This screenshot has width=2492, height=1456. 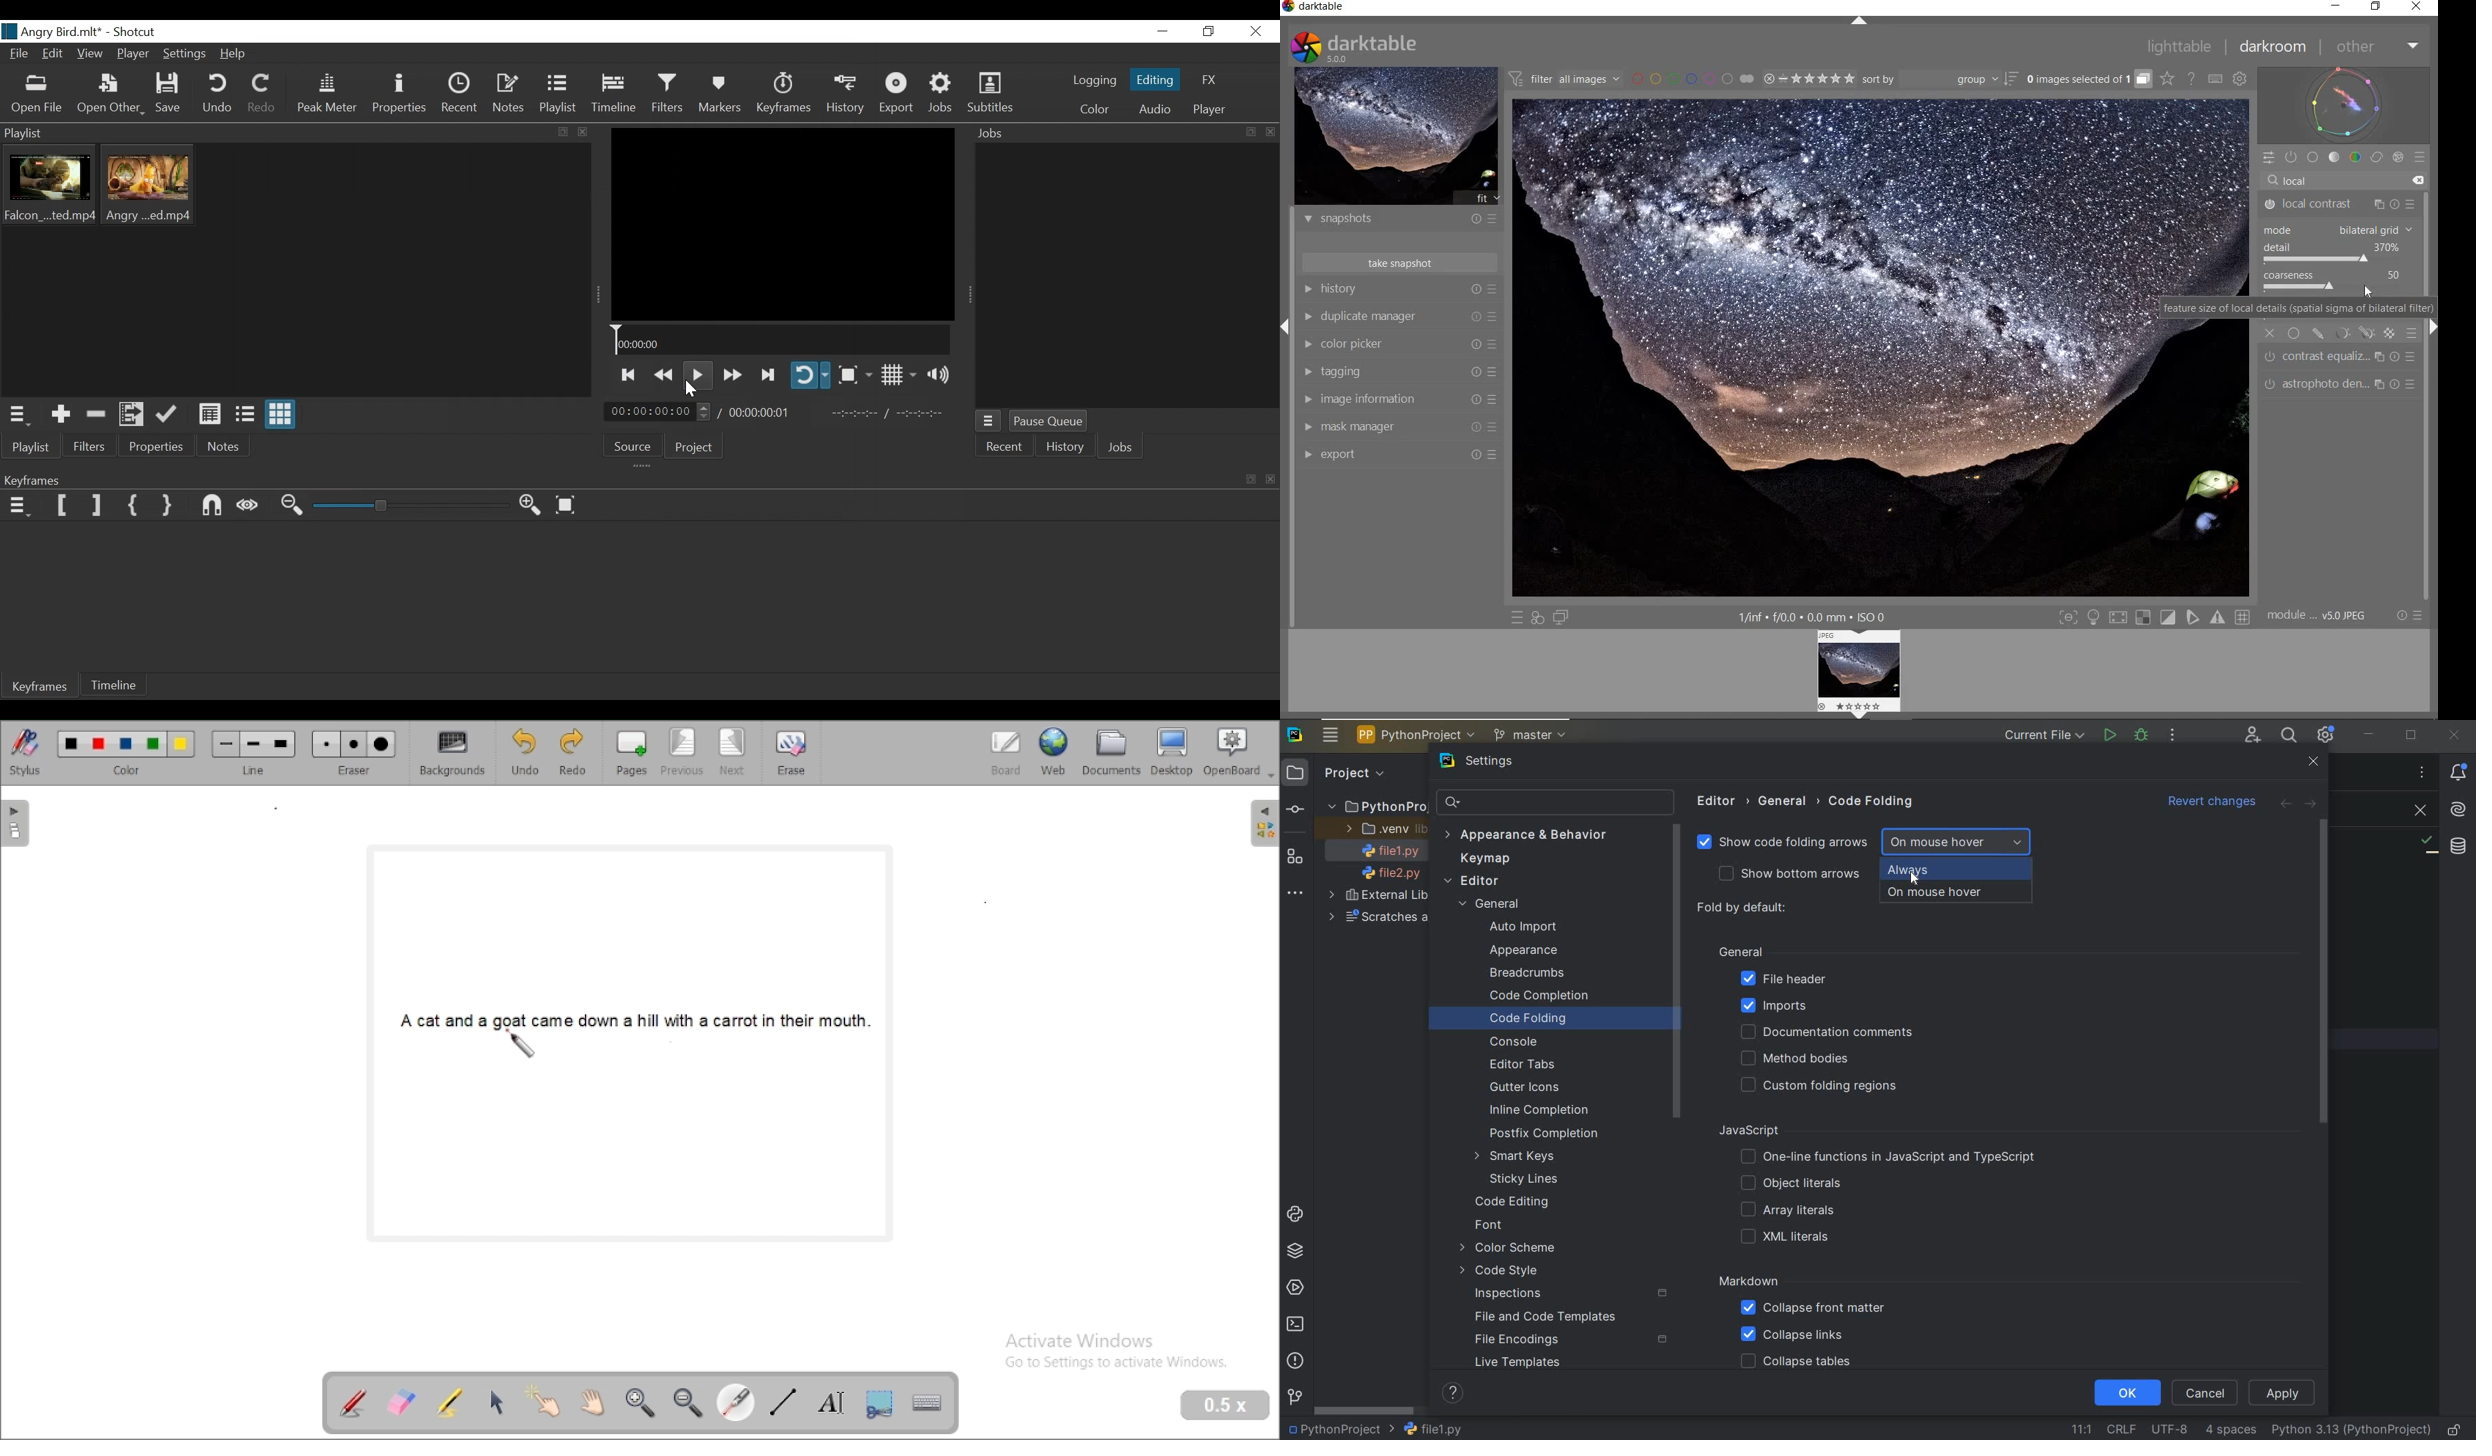 I want to click on Player, so click(x=1211, y=109).